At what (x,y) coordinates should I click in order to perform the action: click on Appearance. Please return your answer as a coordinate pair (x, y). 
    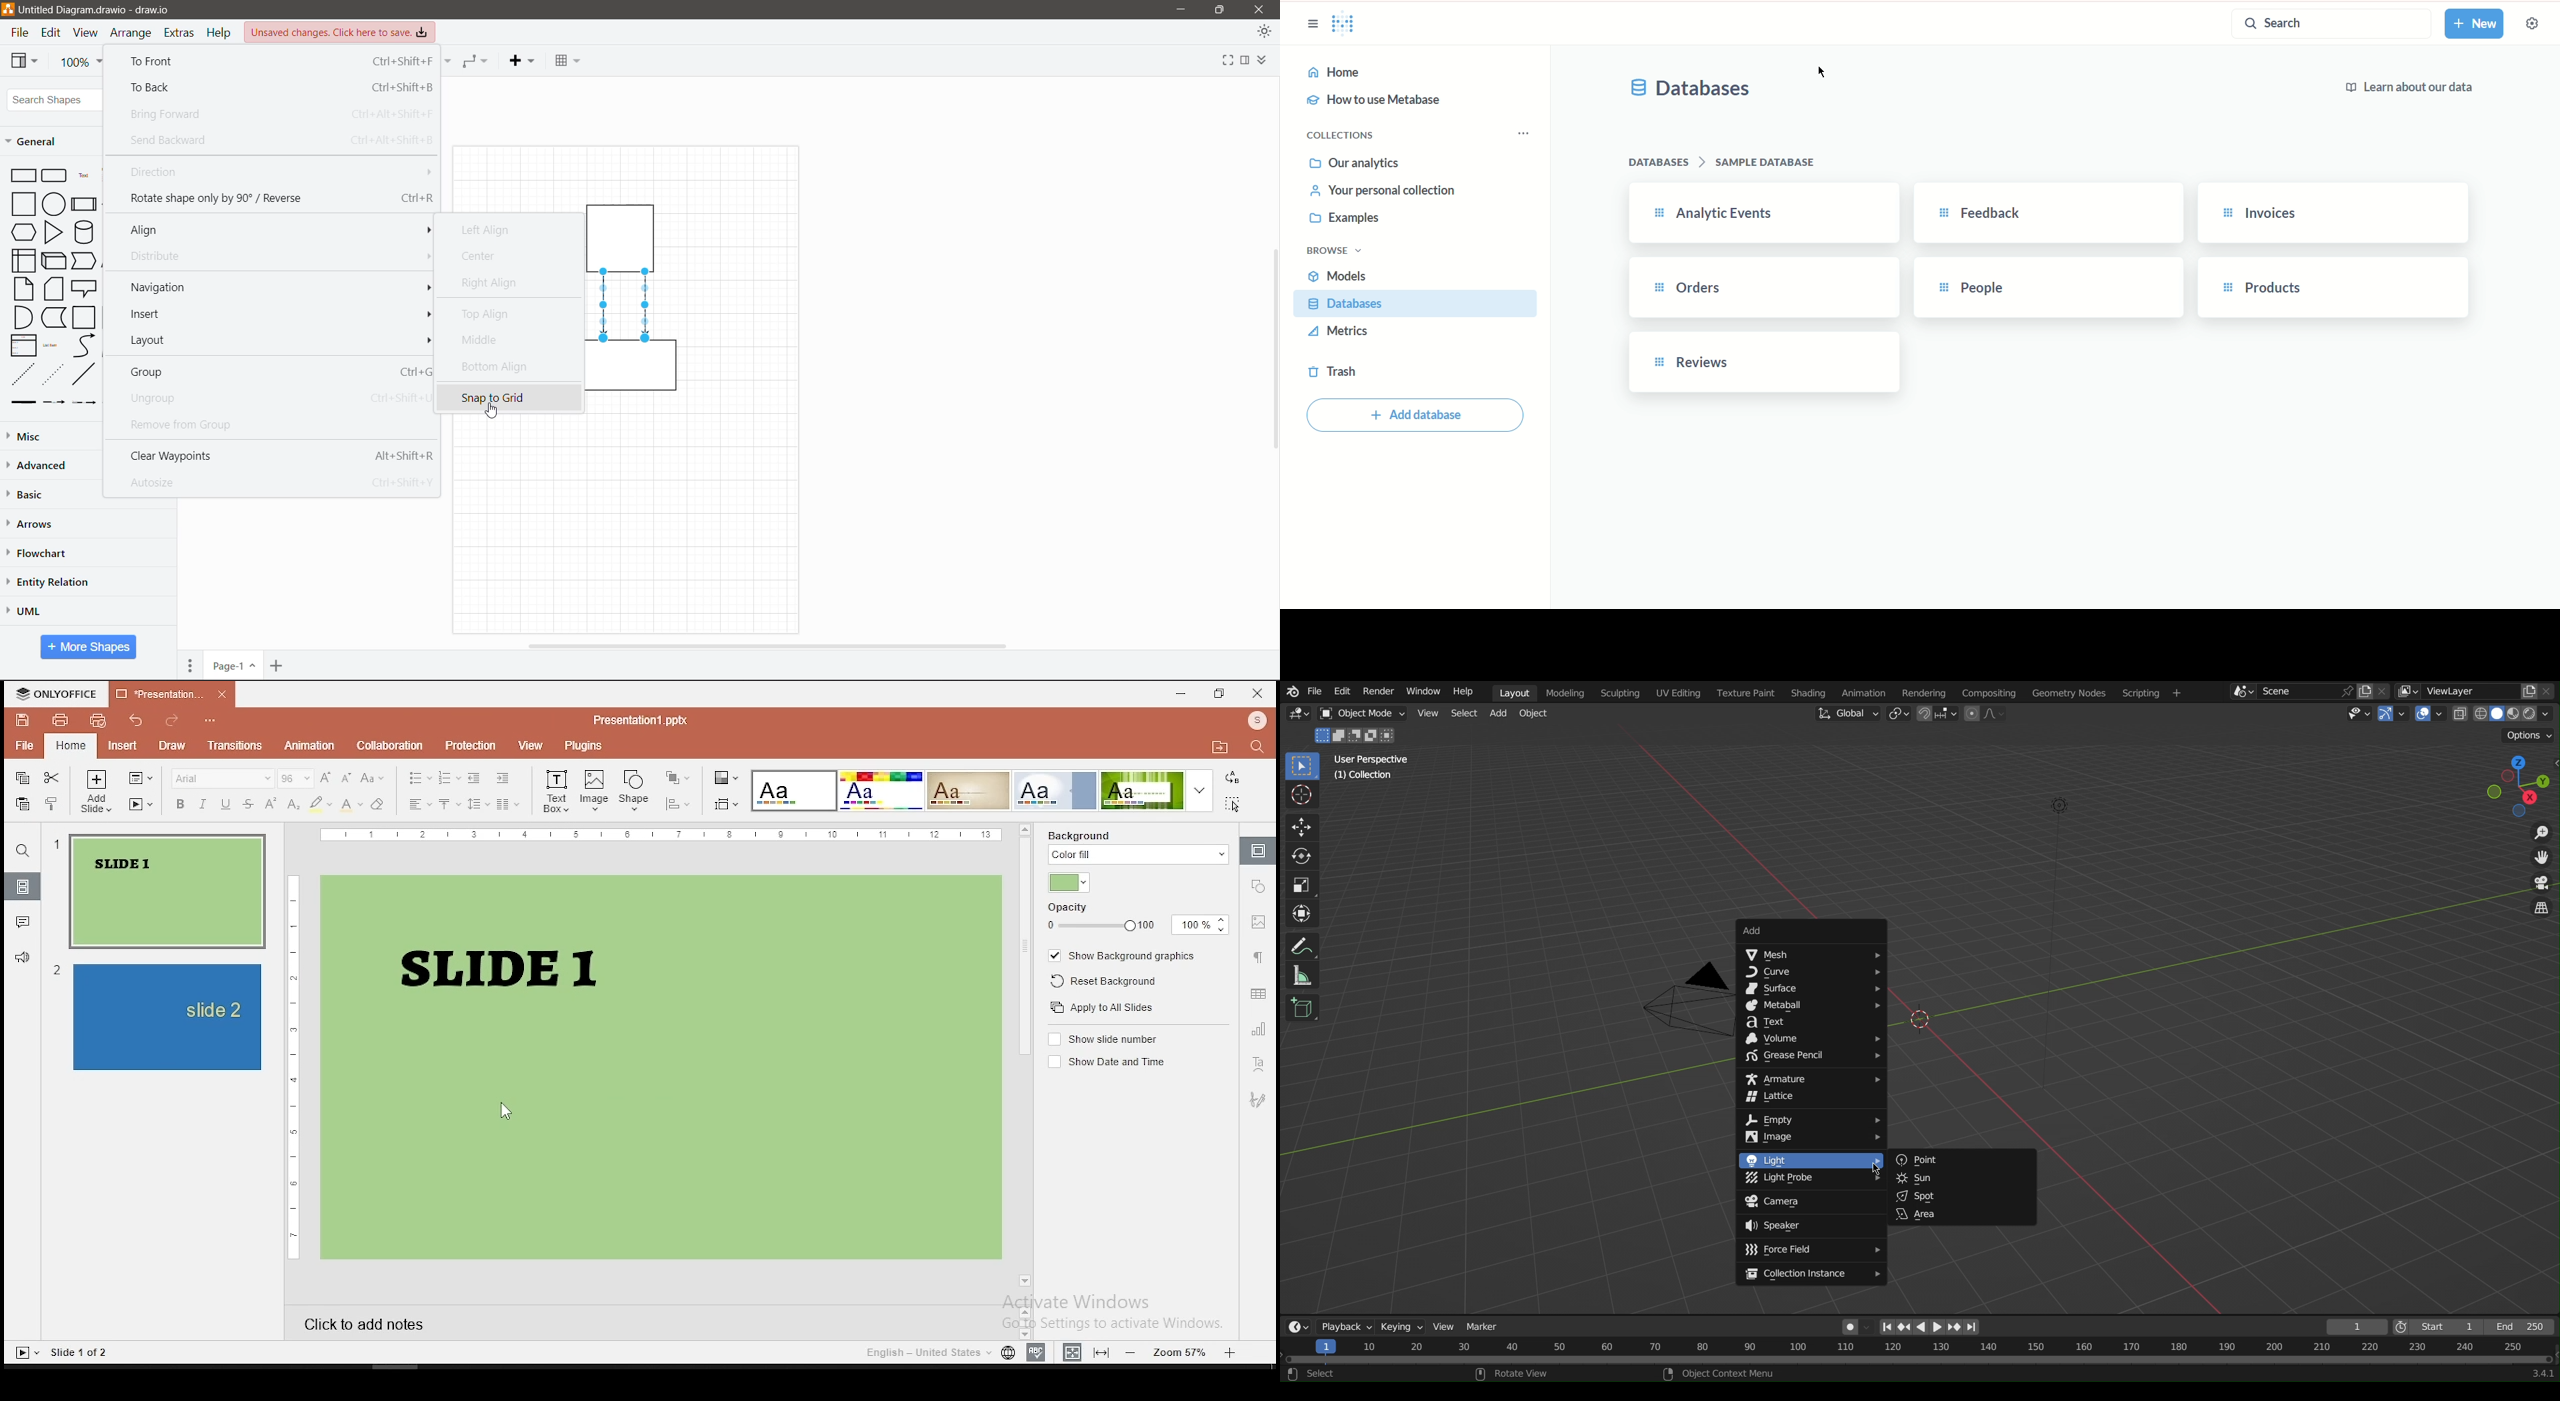
    Looking at the image, I should click on (1264, 33).